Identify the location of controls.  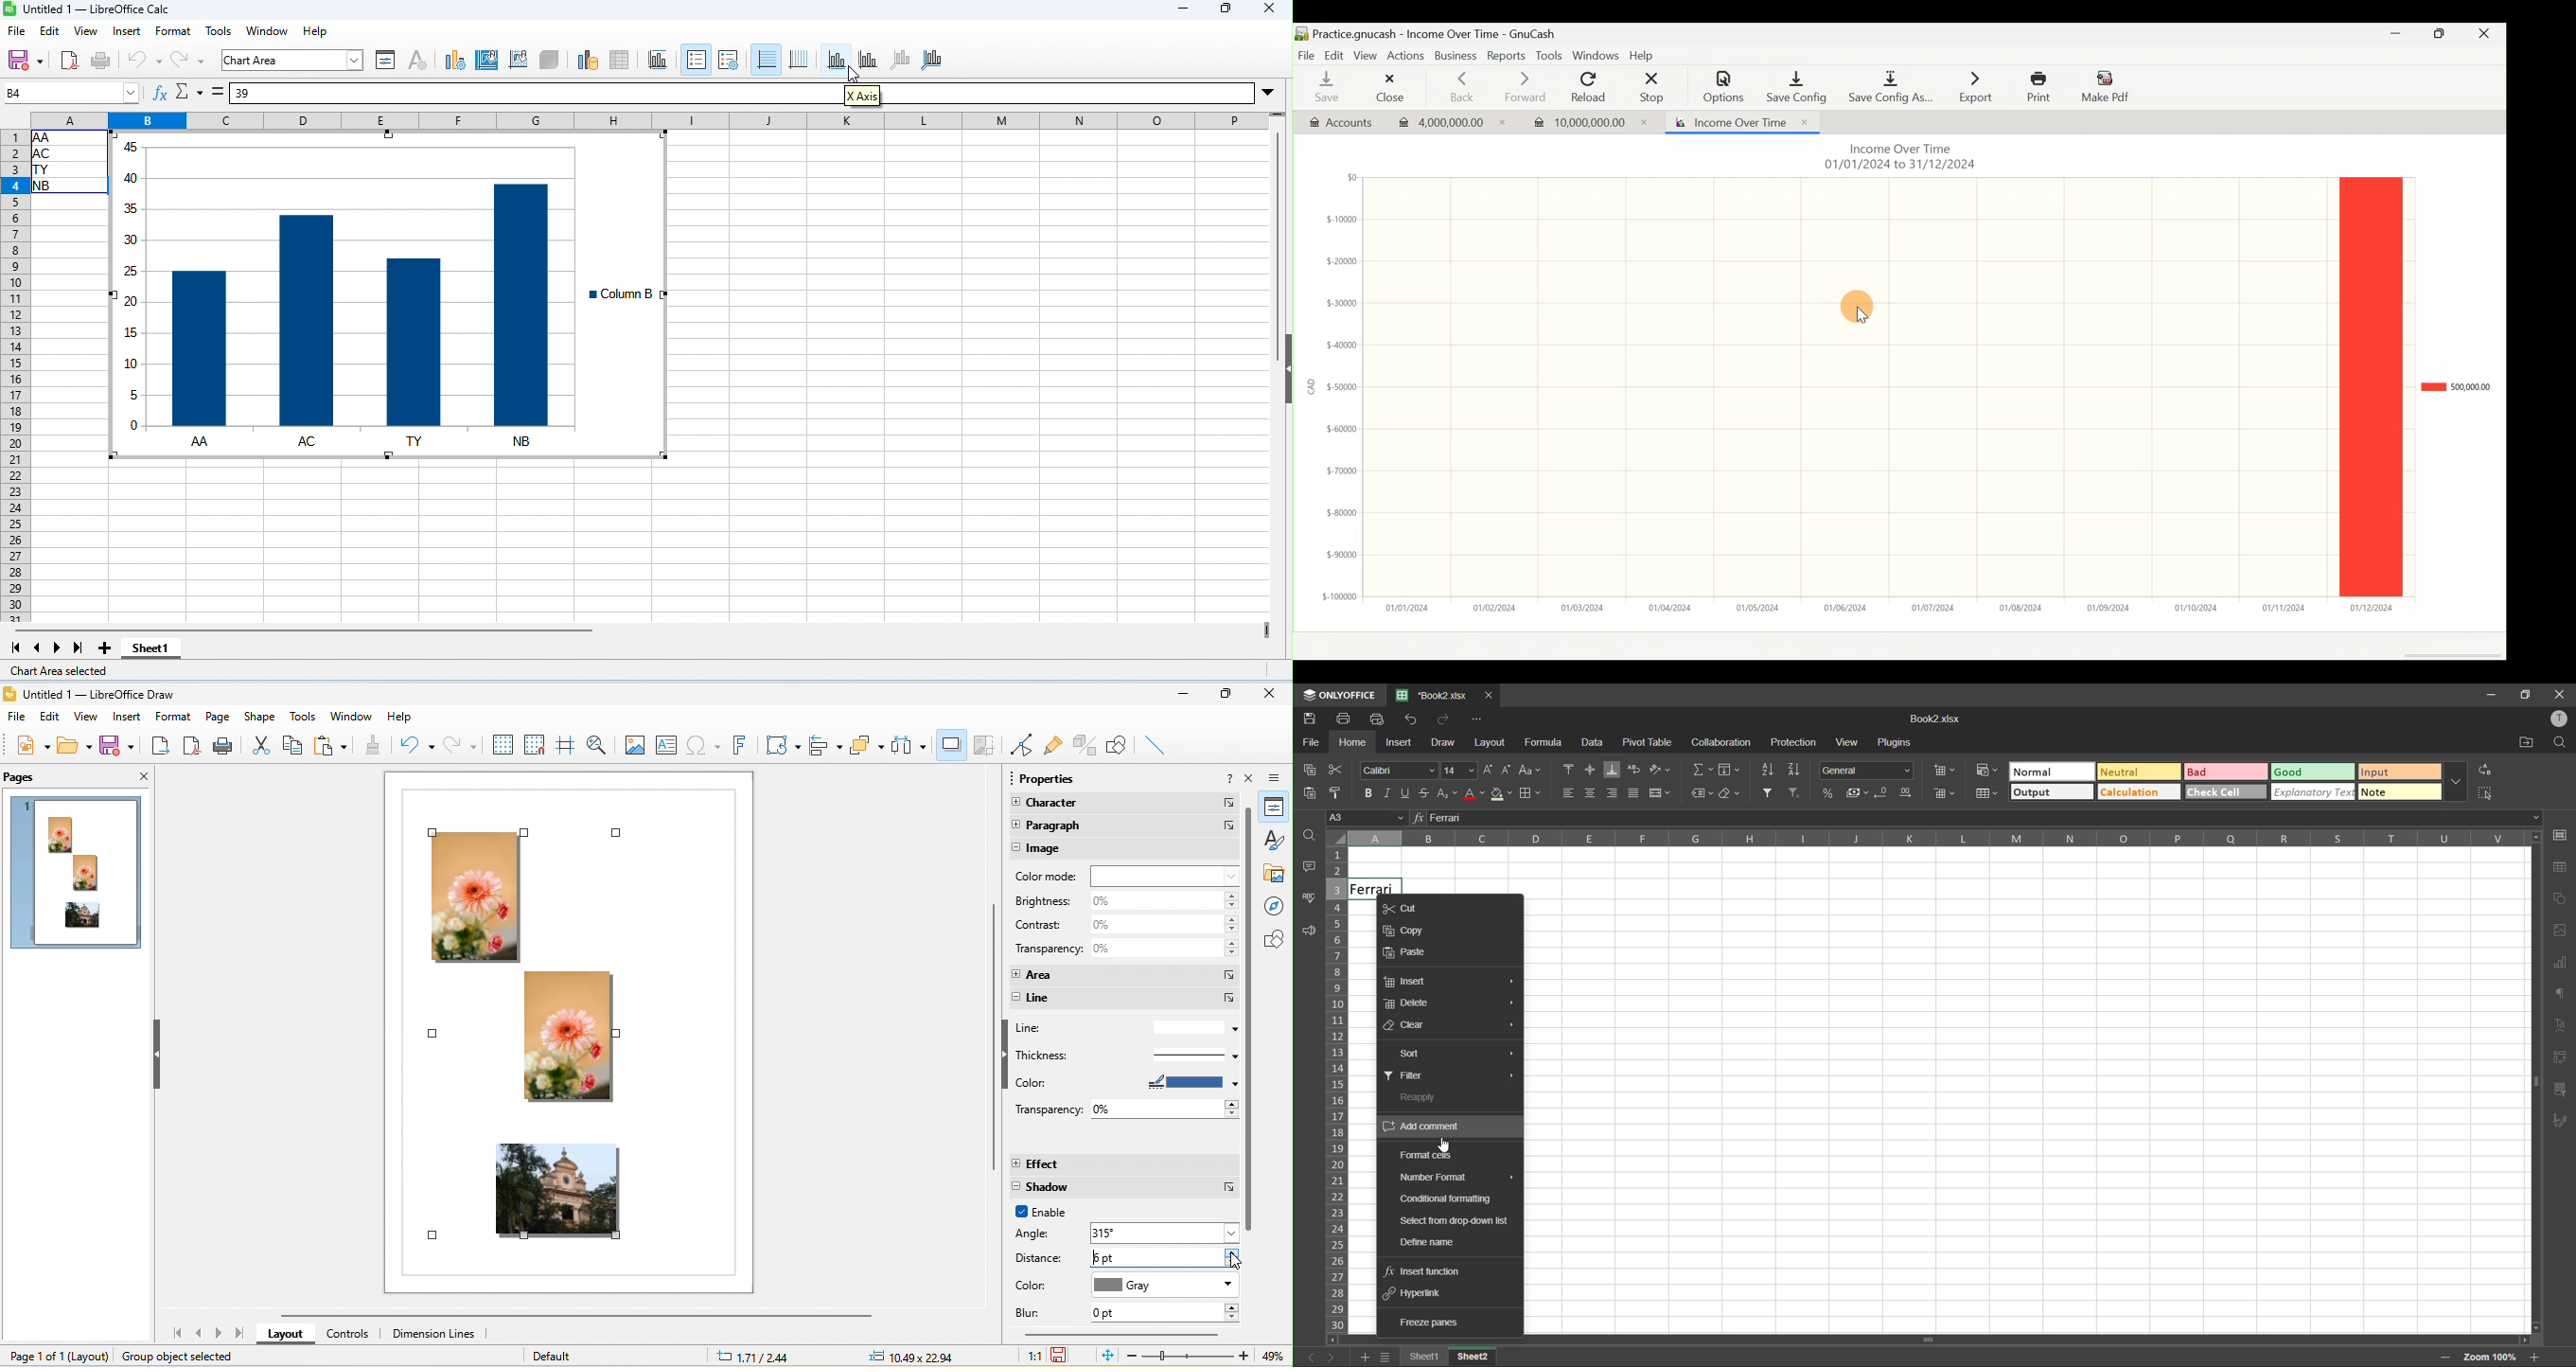
(355, 1335).